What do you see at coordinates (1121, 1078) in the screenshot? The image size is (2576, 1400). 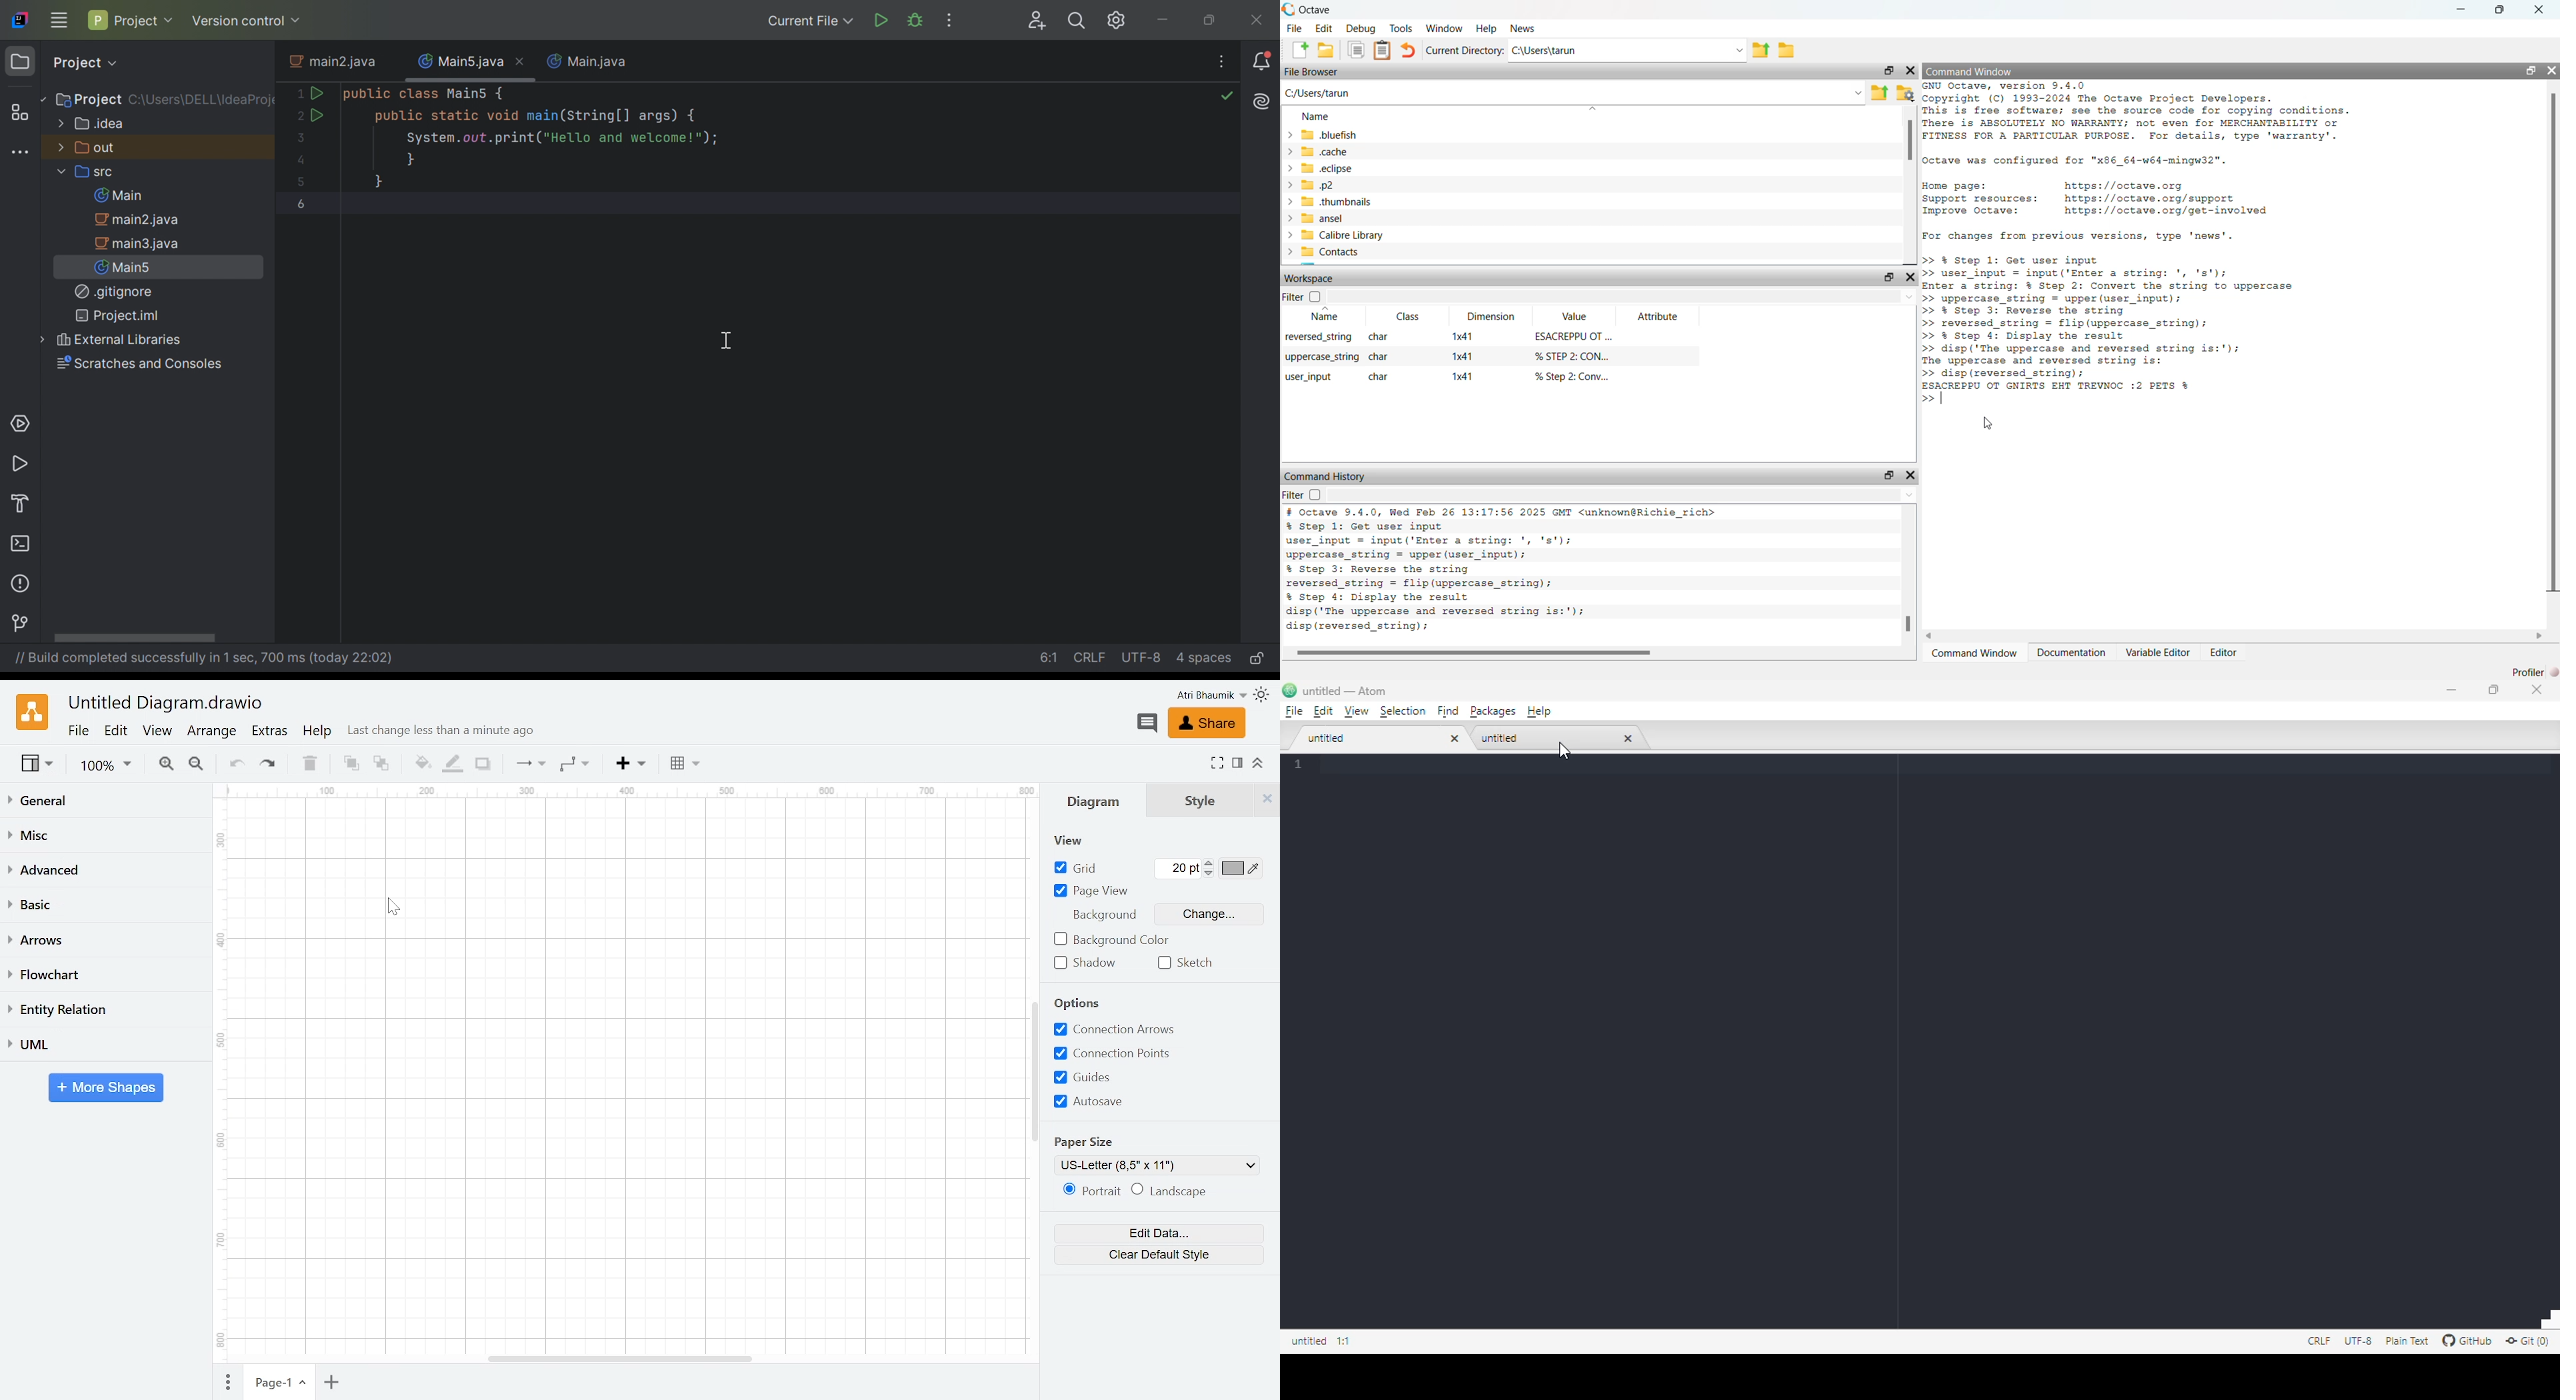 I see `Guides` at bounding box center [1121, 1078].